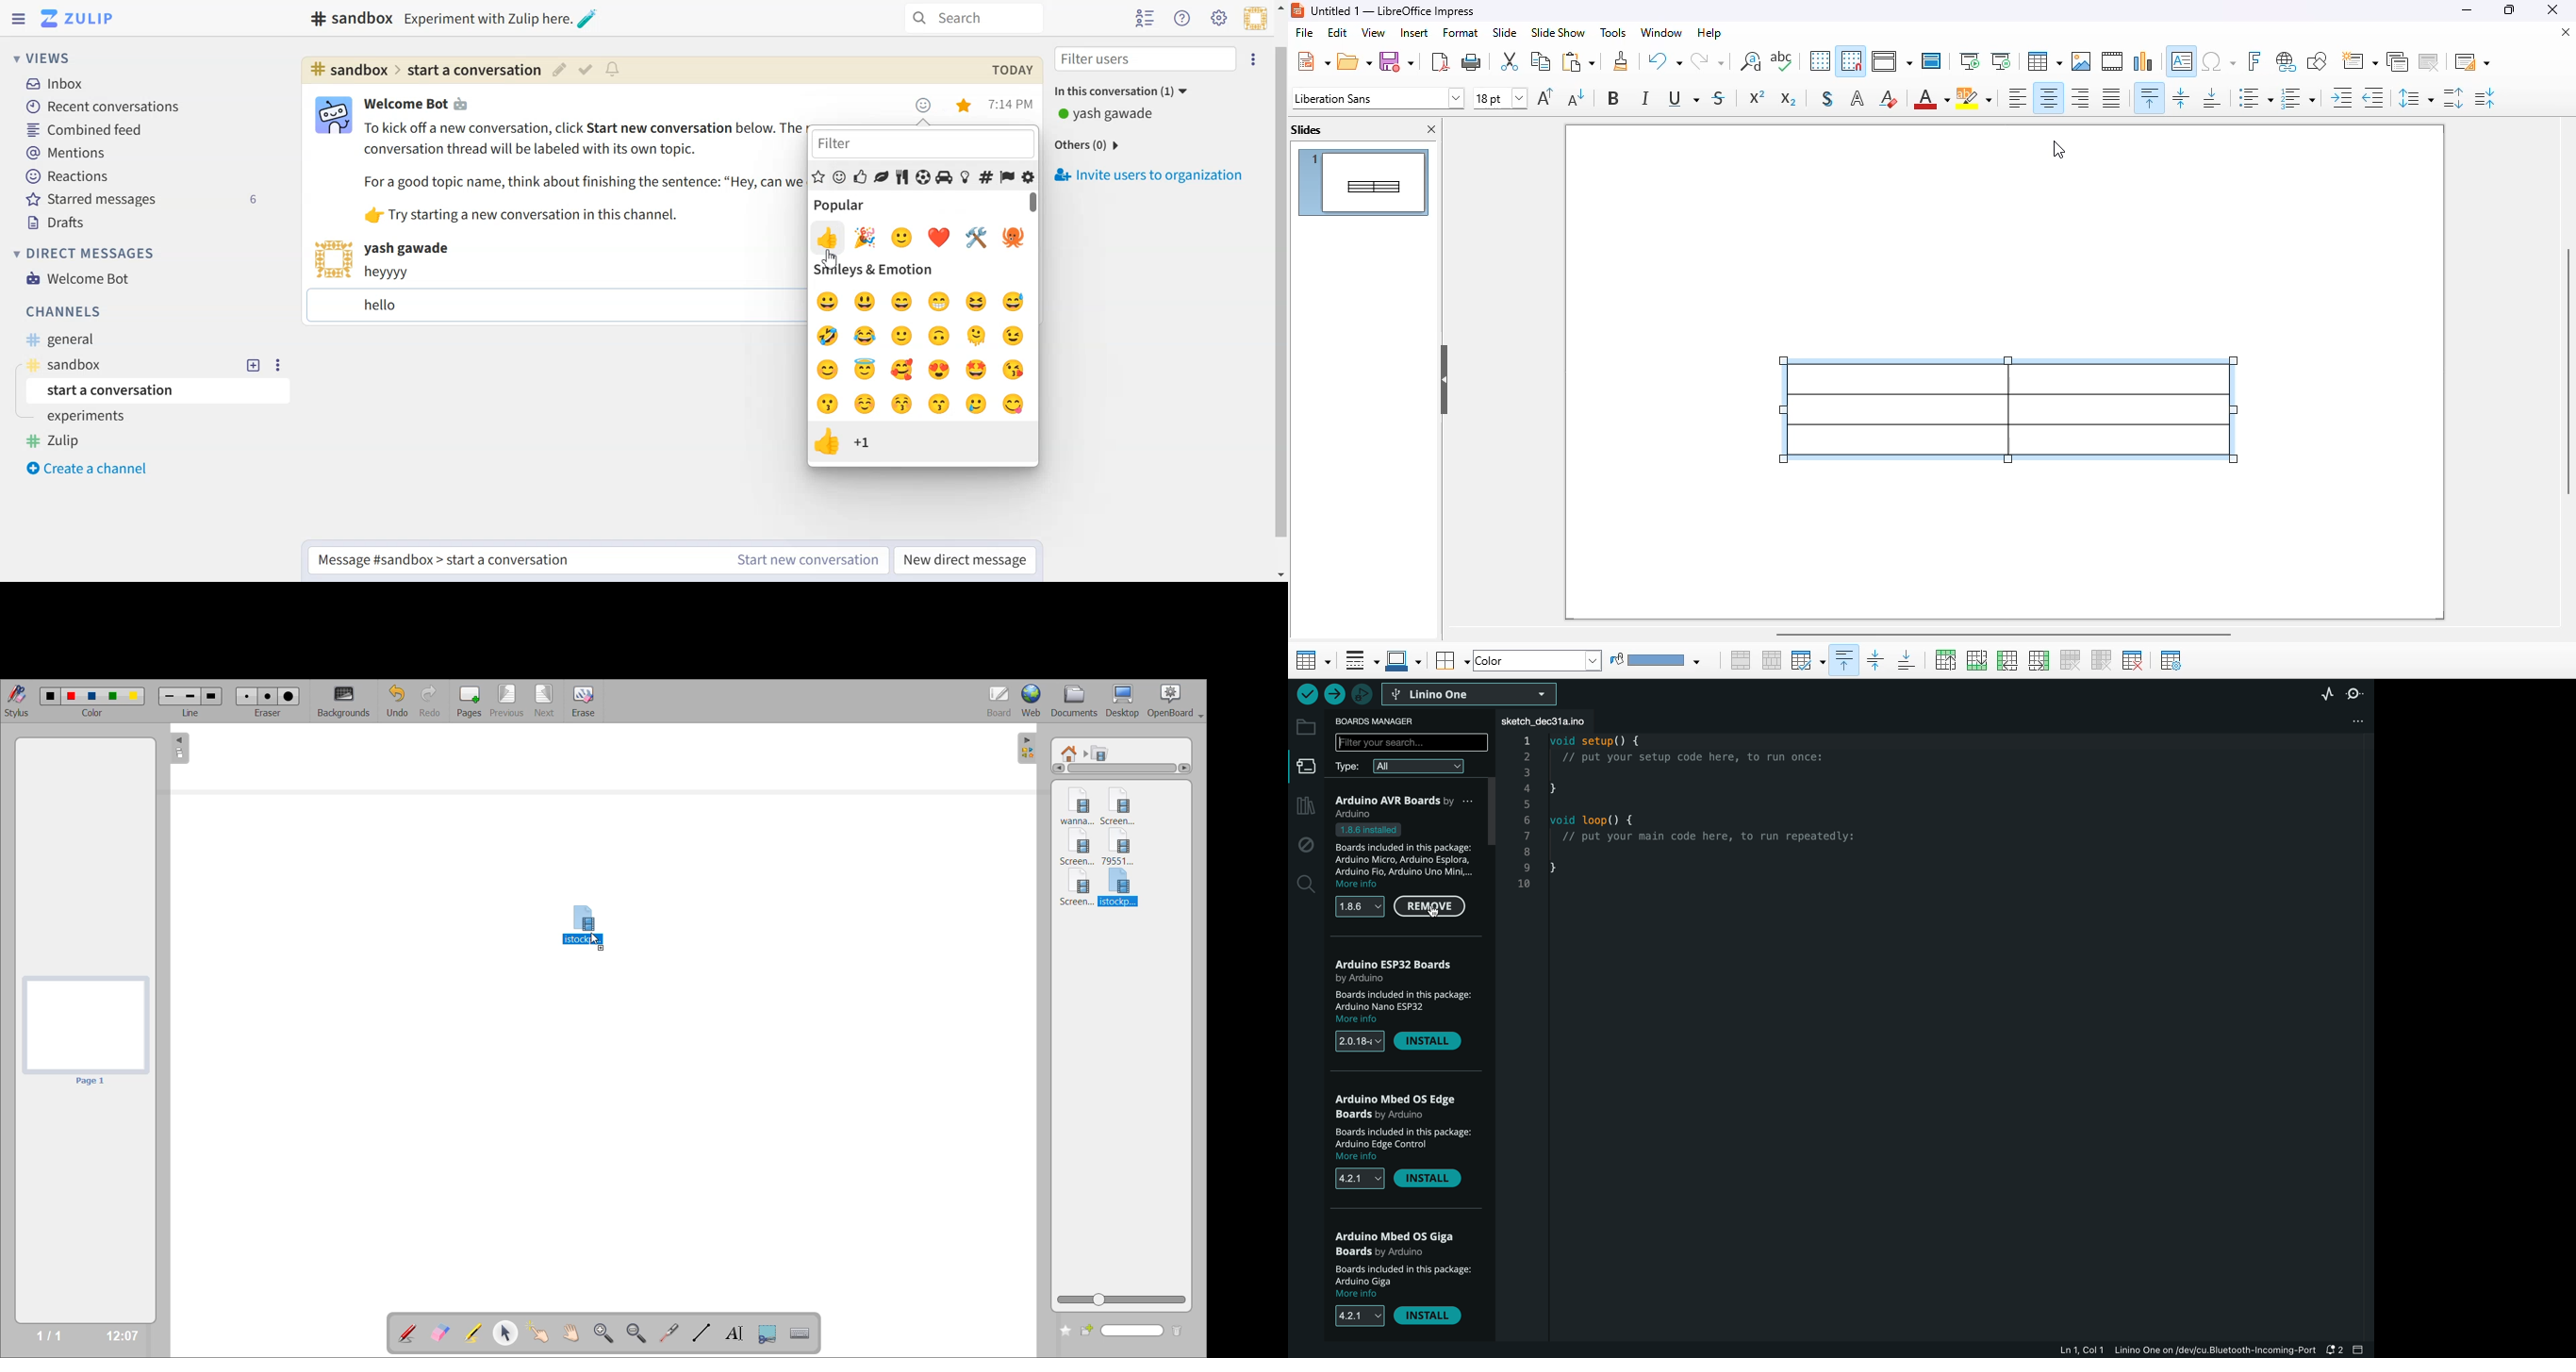  Describe the element at coordinates (2219, 61) in the screenshot. I see `insert special characters` at that location.